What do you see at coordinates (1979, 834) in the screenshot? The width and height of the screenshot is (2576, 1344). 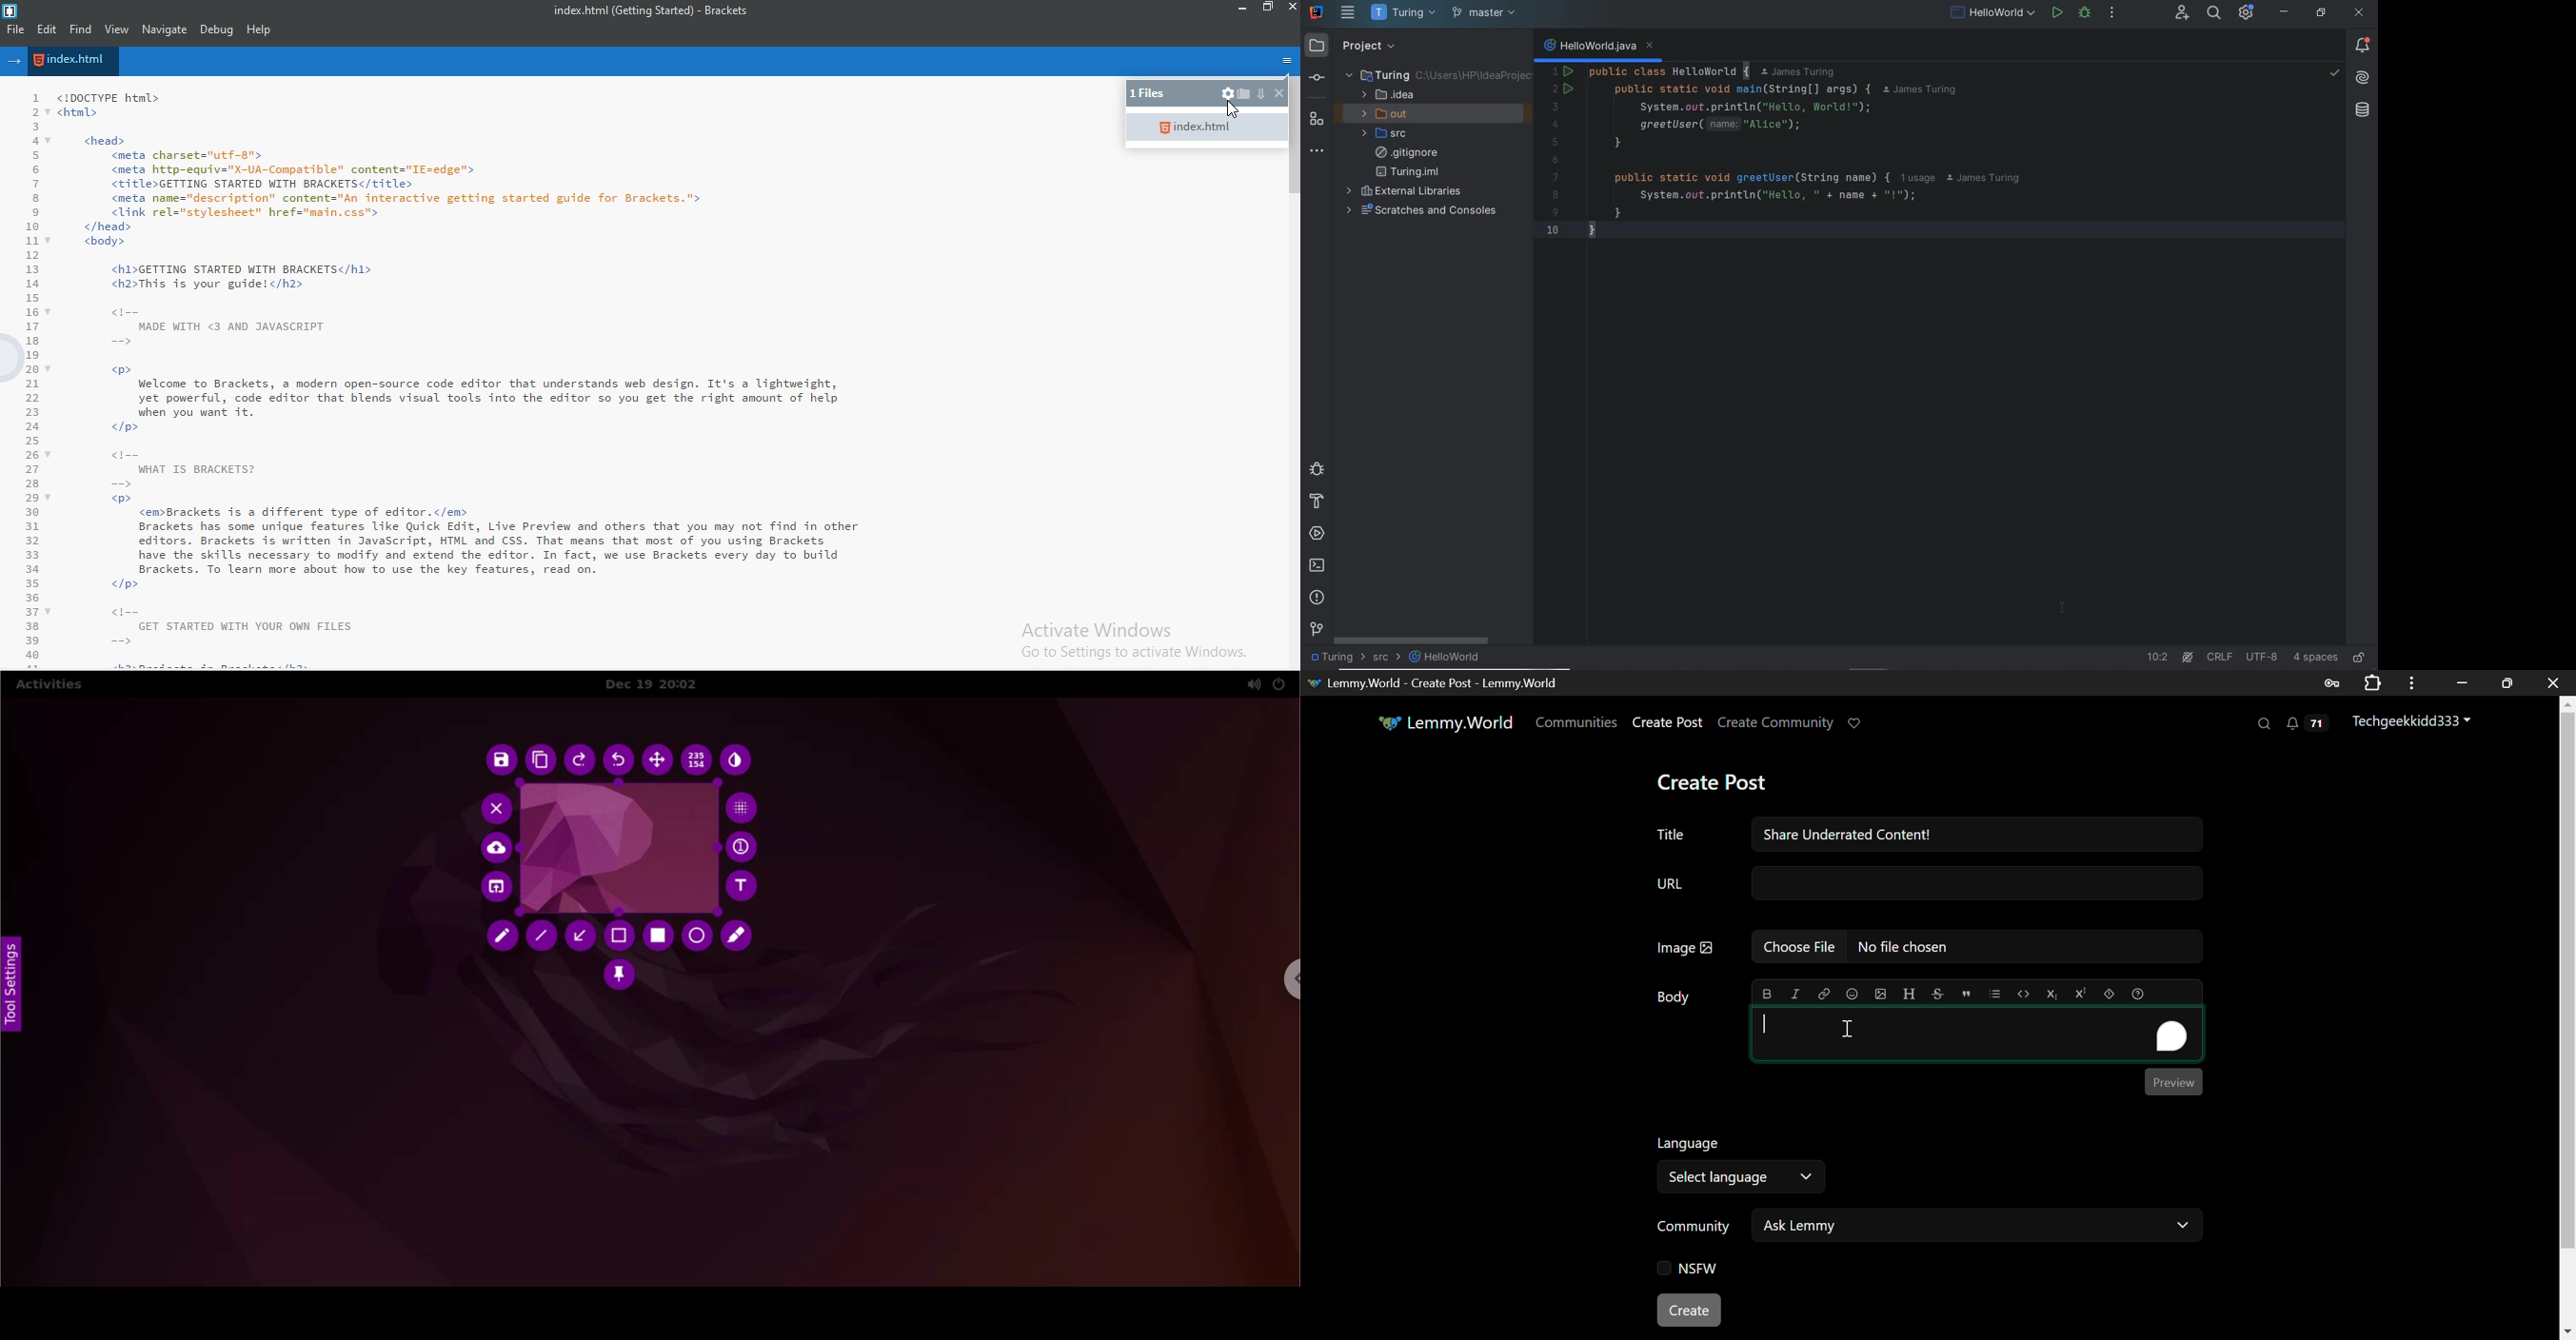 I see `Share Underrated Content` at bounding box center [1979, 834].